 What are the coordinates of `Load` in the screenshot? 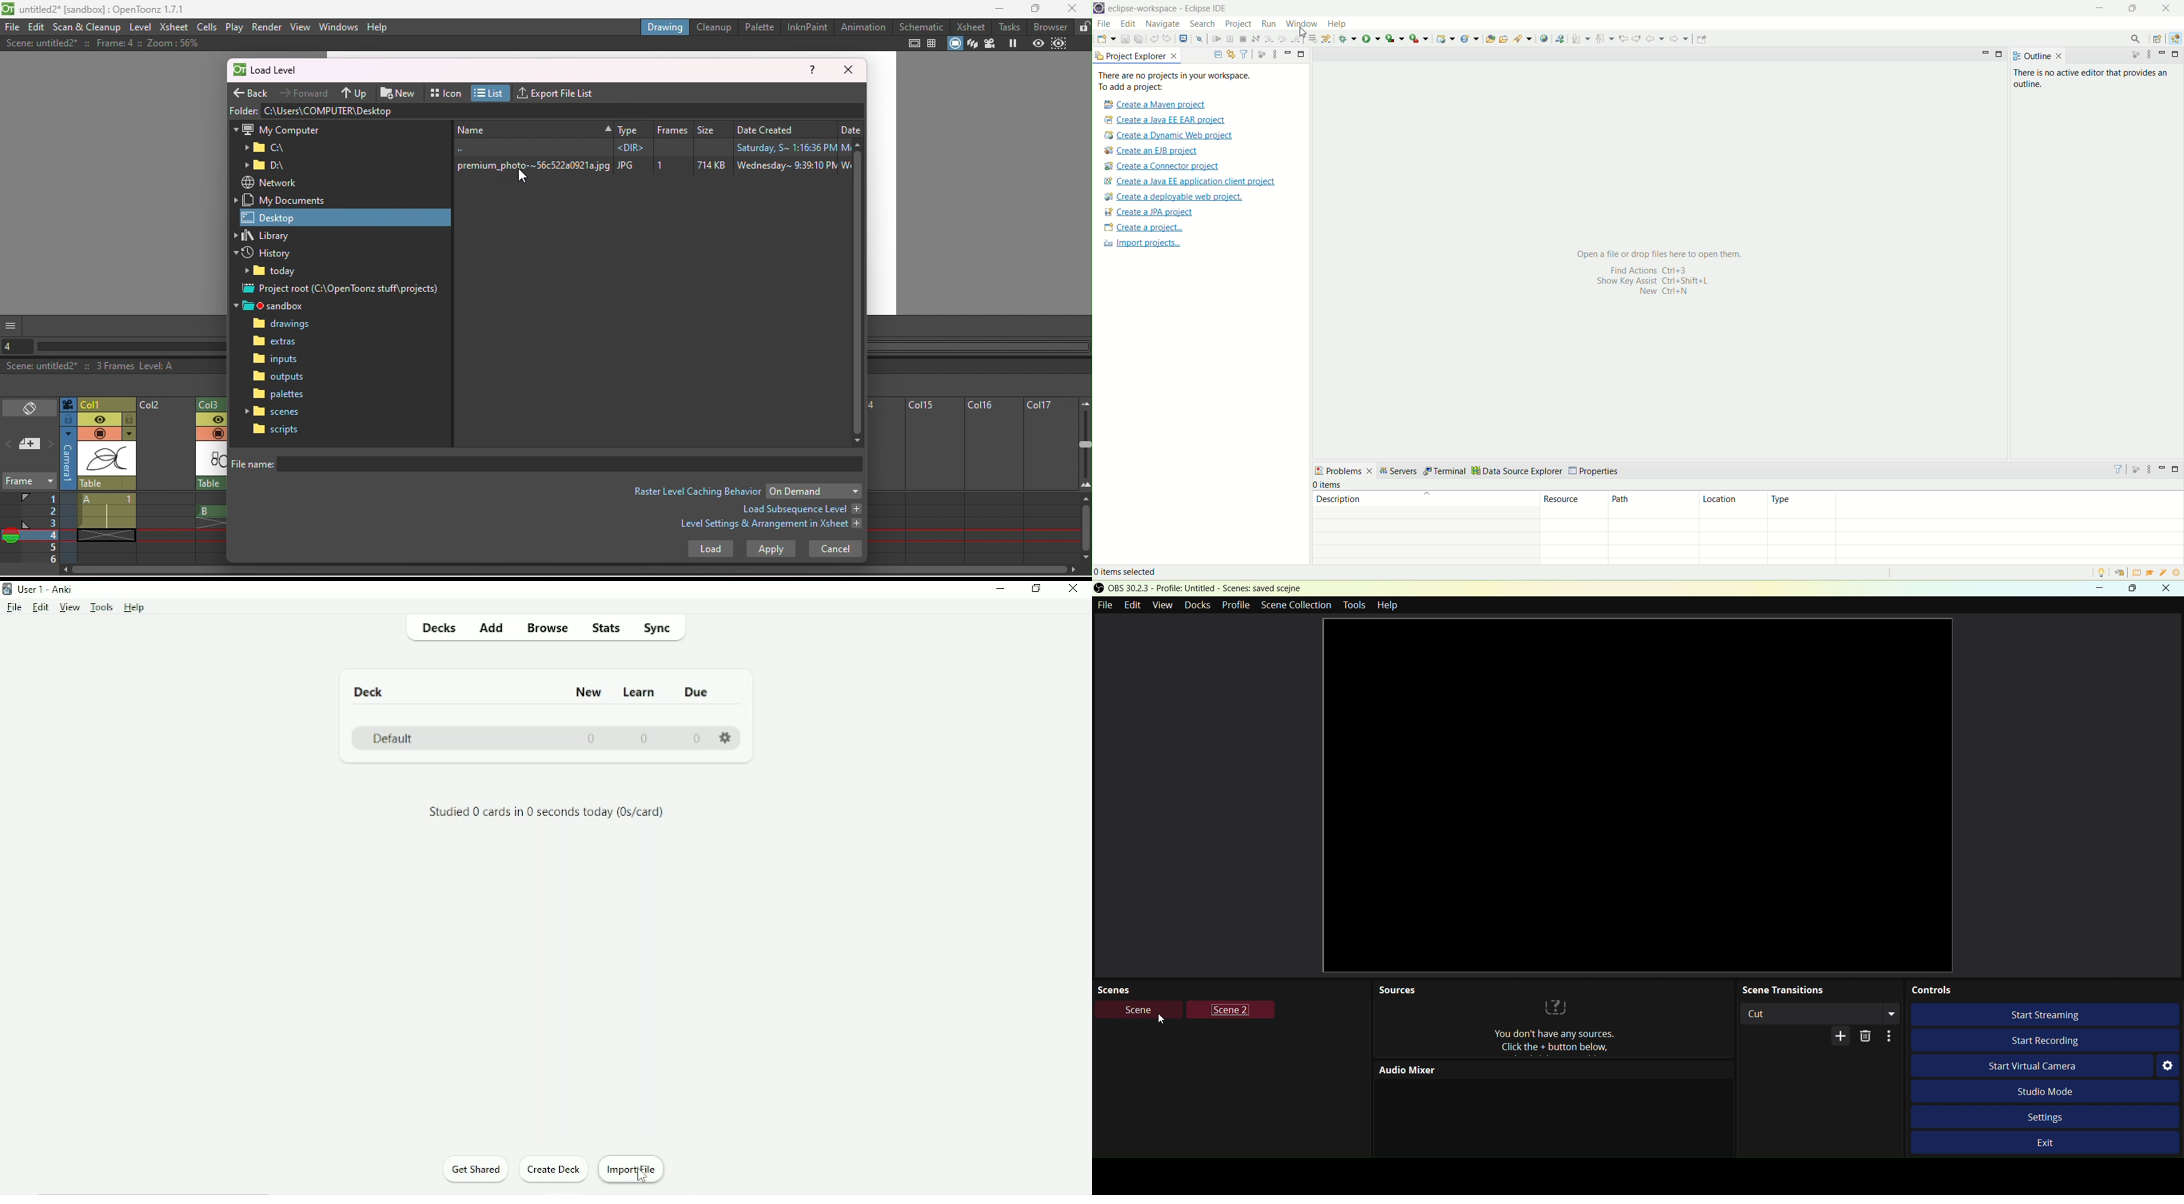 It's located at (710, 551).